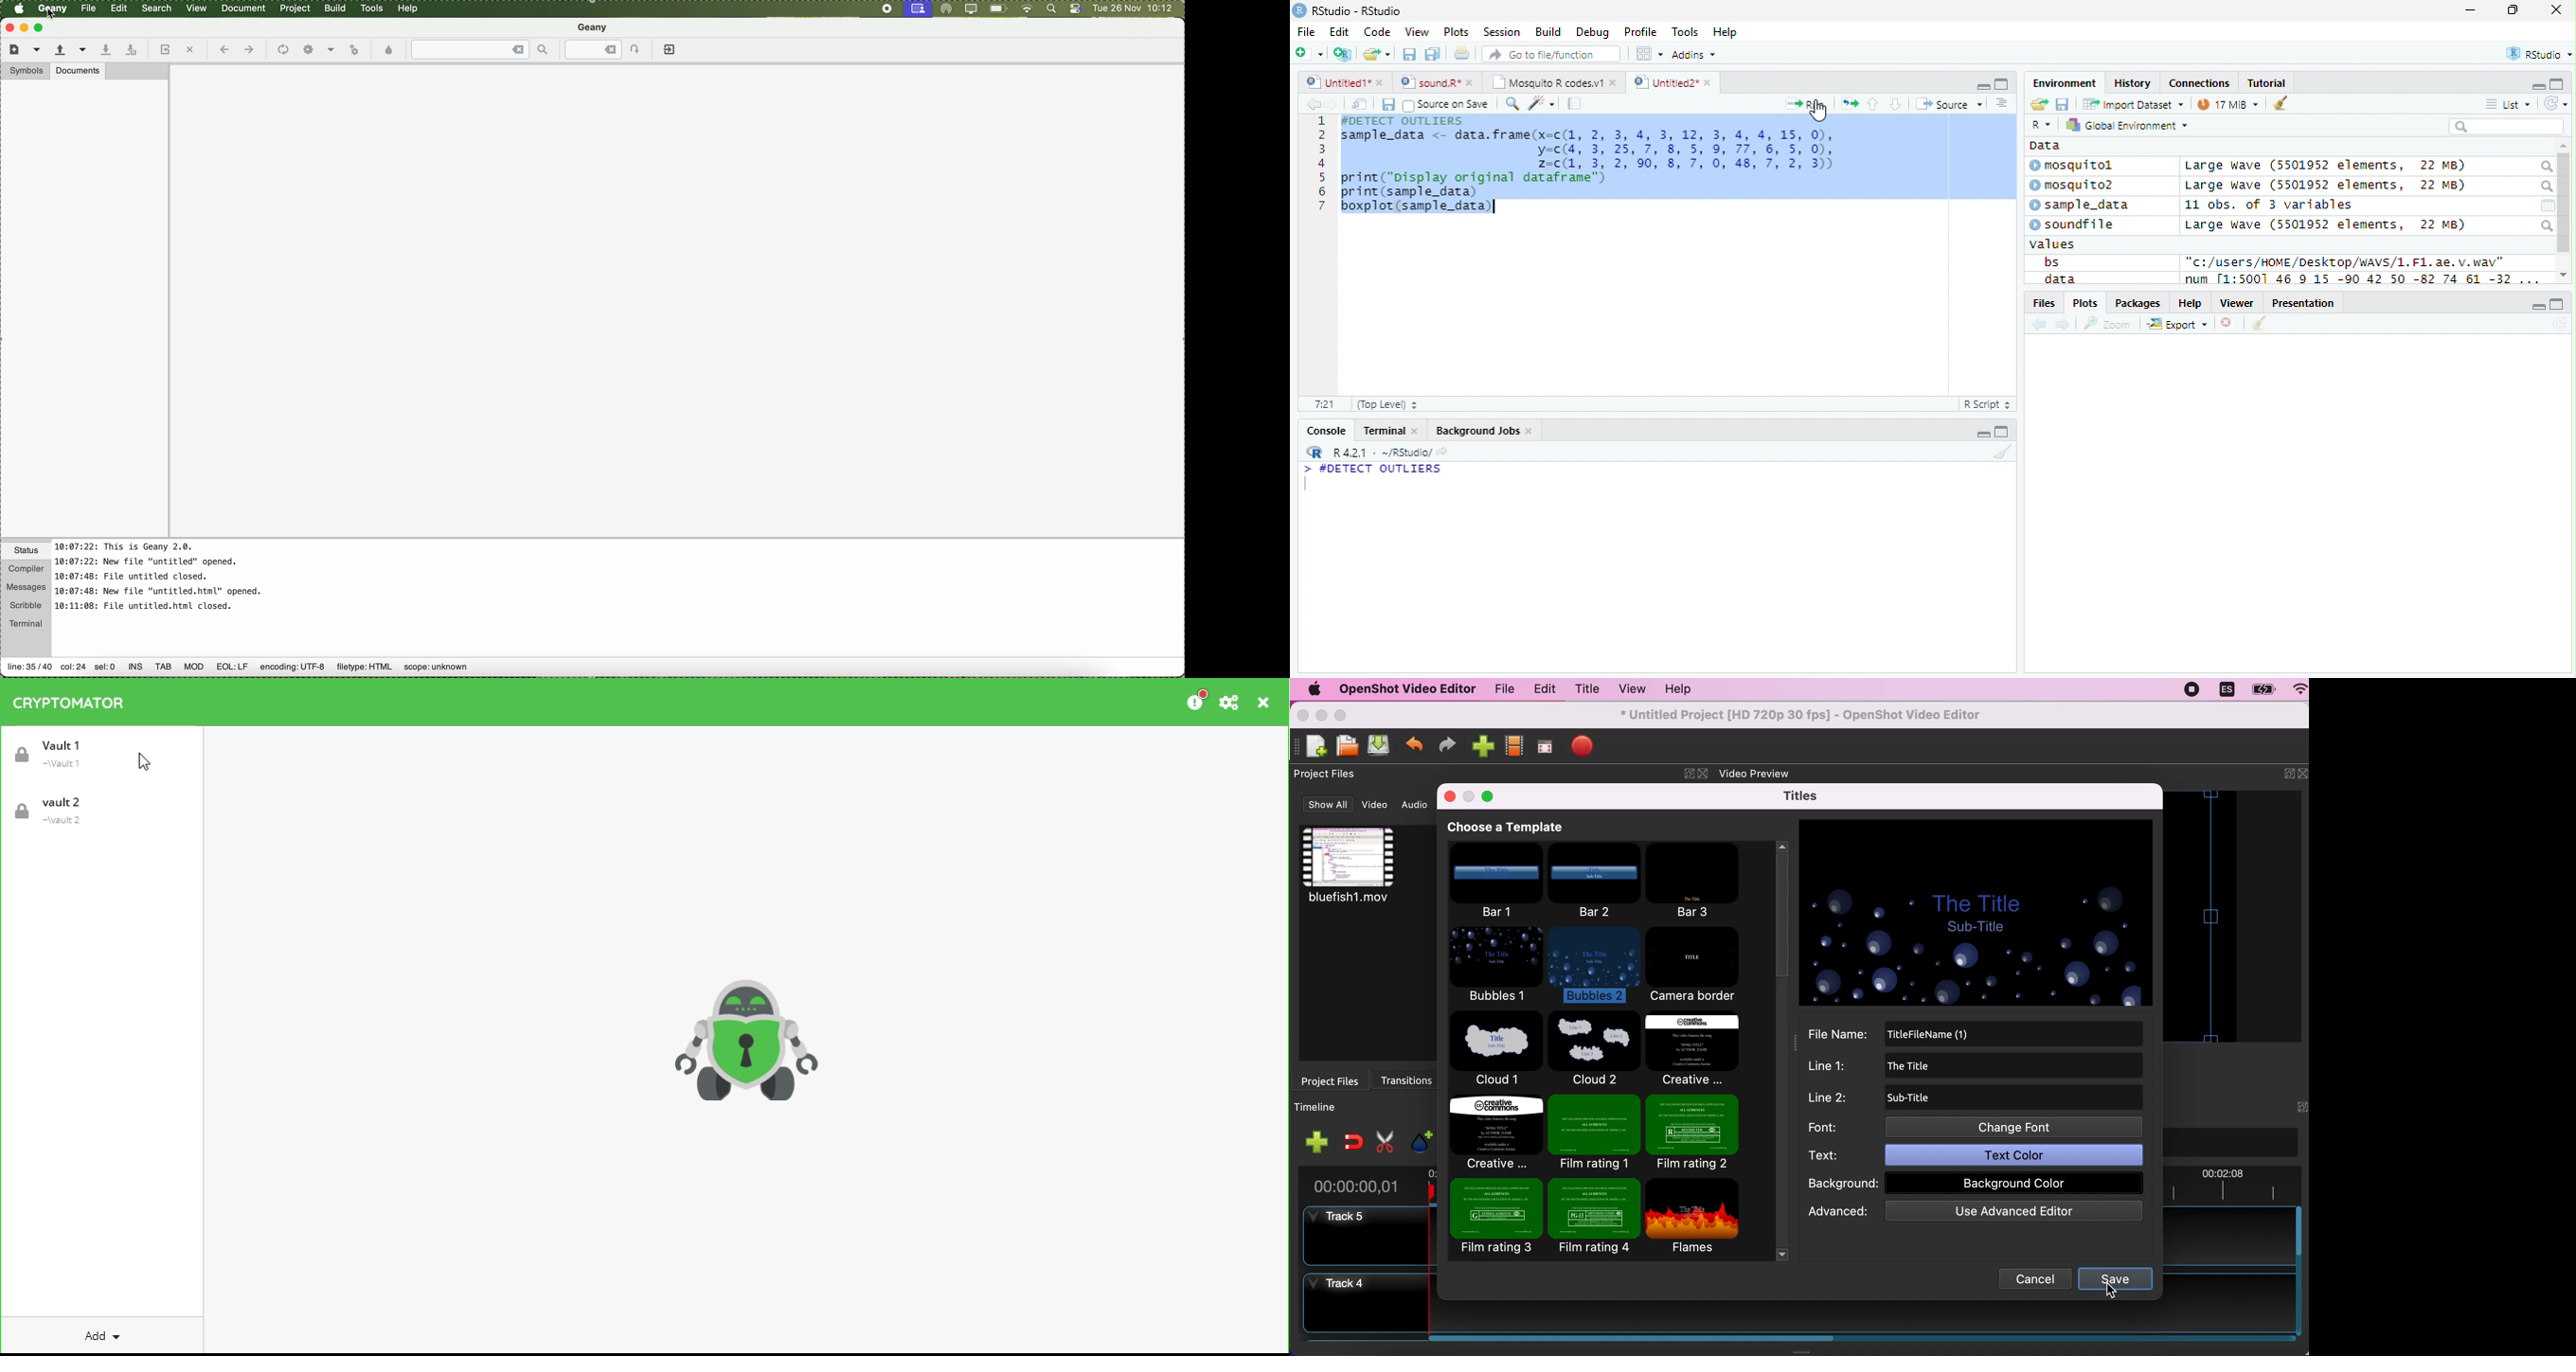 The image size is (2576, 1372). Describe the element at coordinates (1377, 746) in the screenshot. I see `save project` at that location.